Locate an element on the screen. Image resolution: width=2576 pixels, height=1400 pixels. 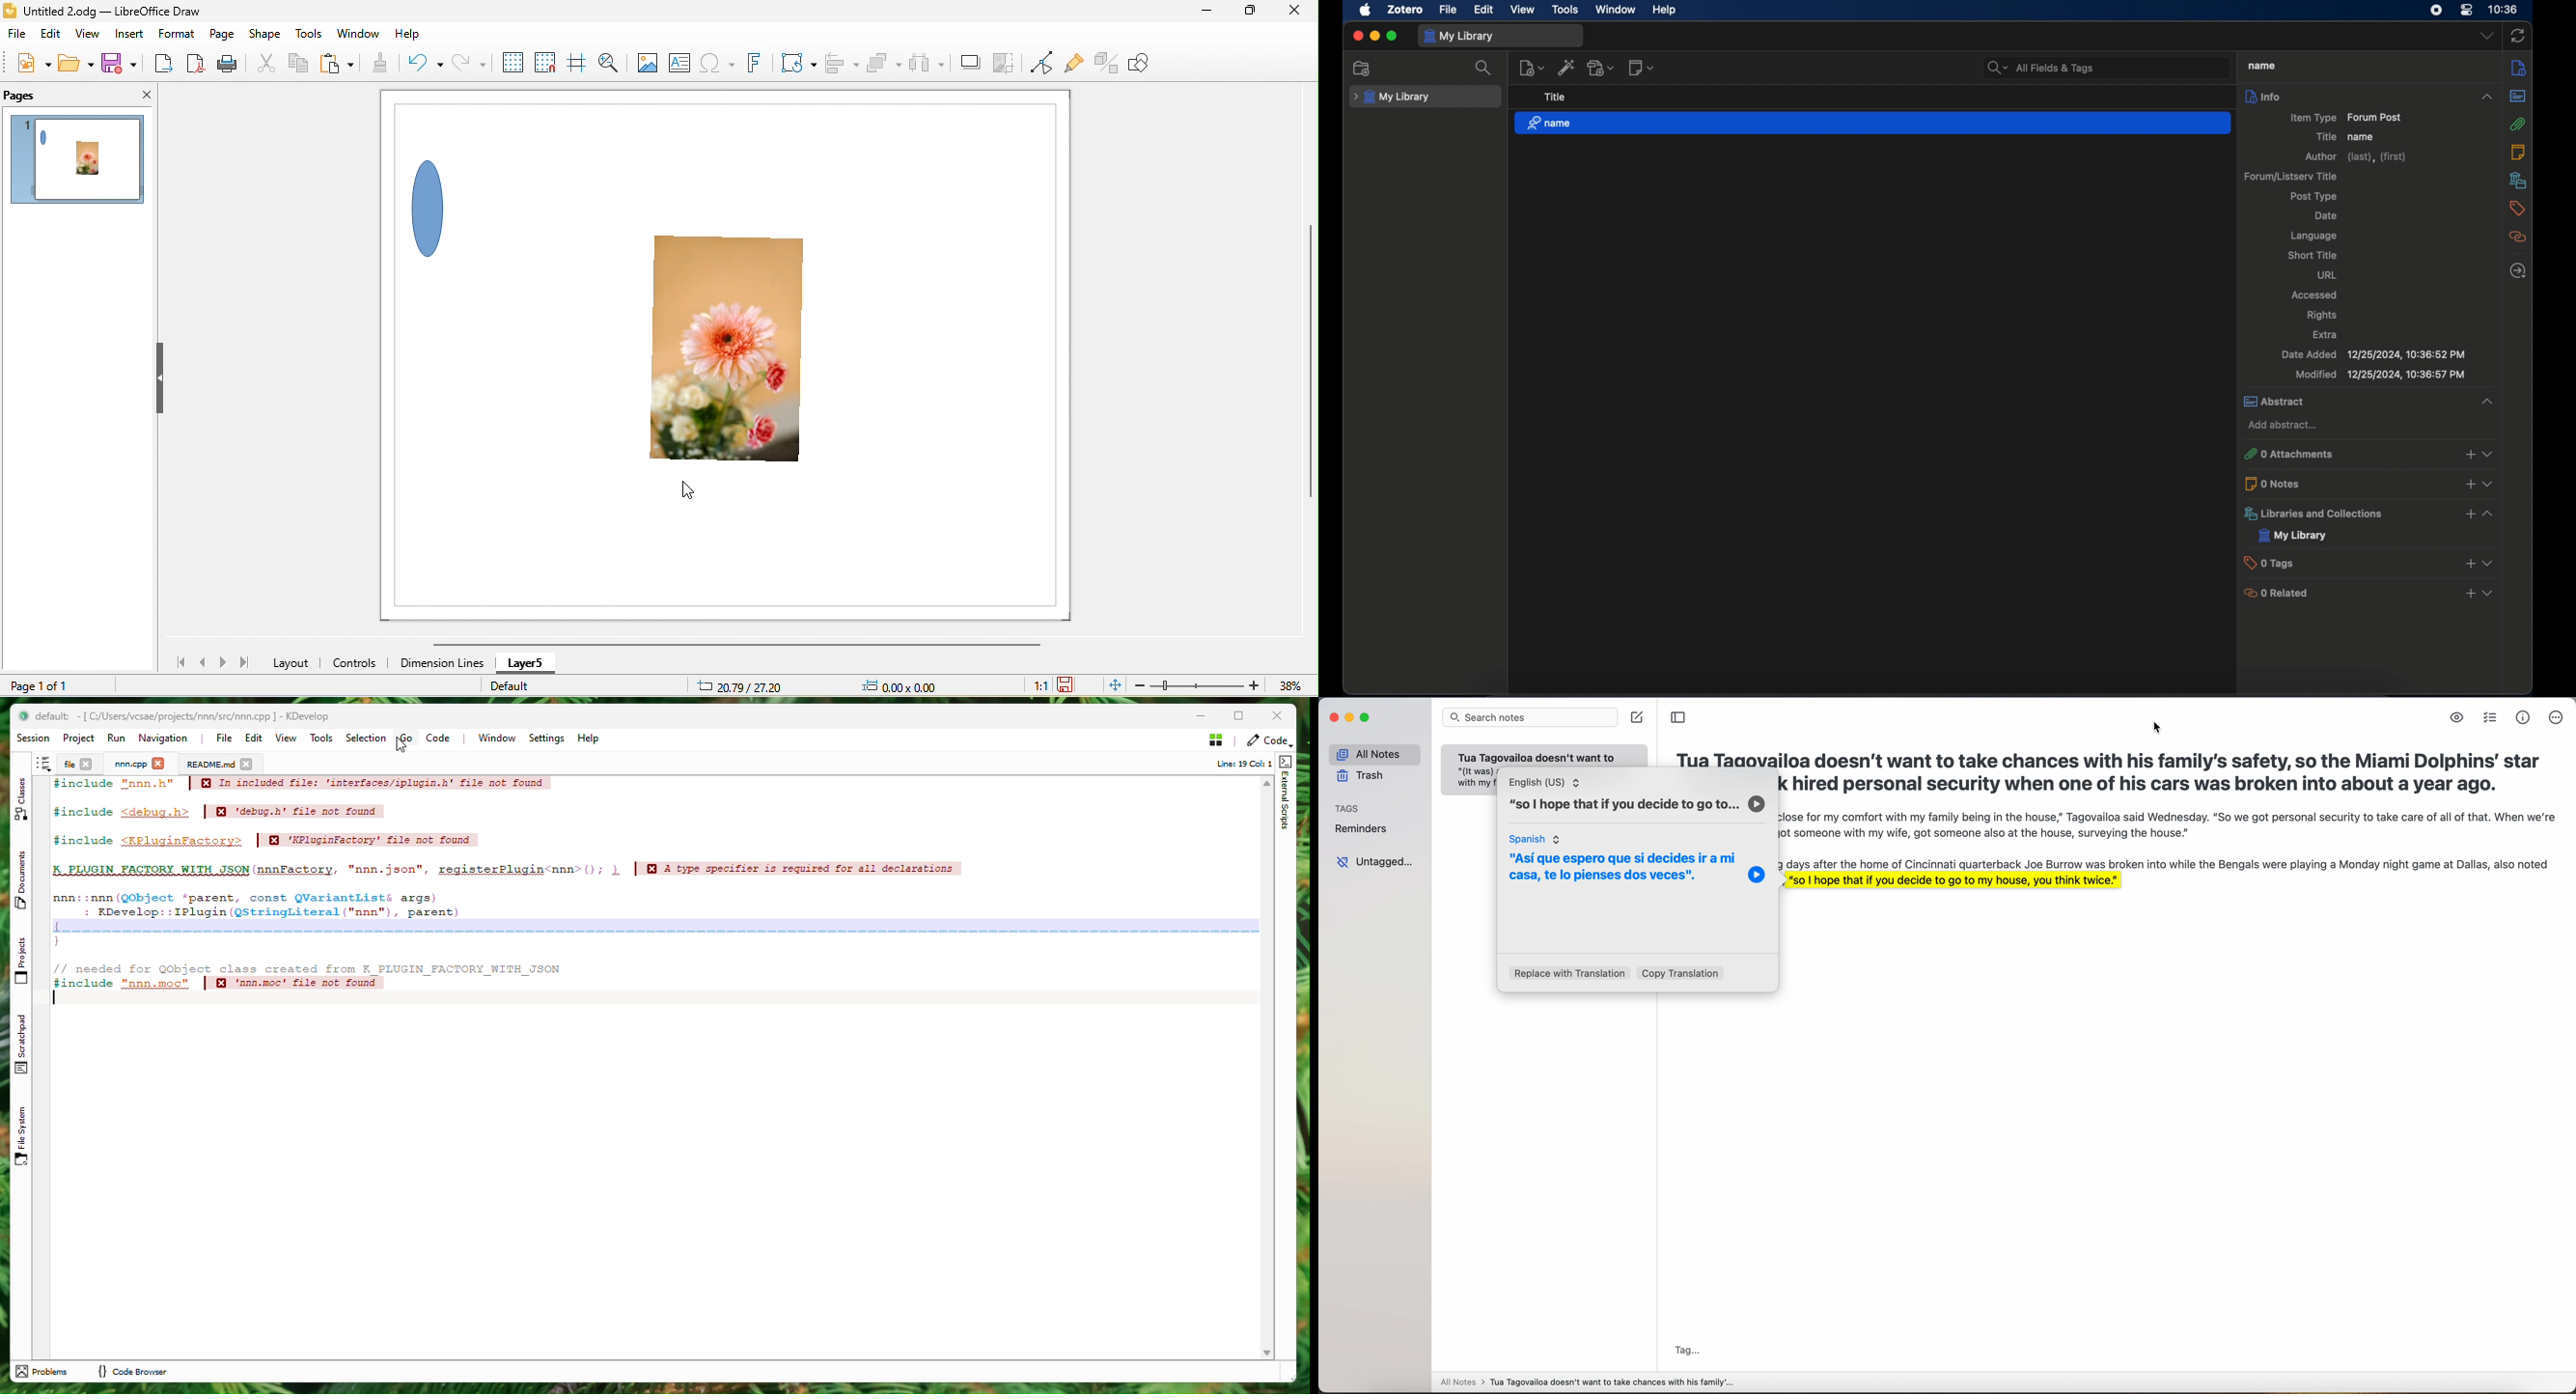
title is located at coordinates (2262, 66).